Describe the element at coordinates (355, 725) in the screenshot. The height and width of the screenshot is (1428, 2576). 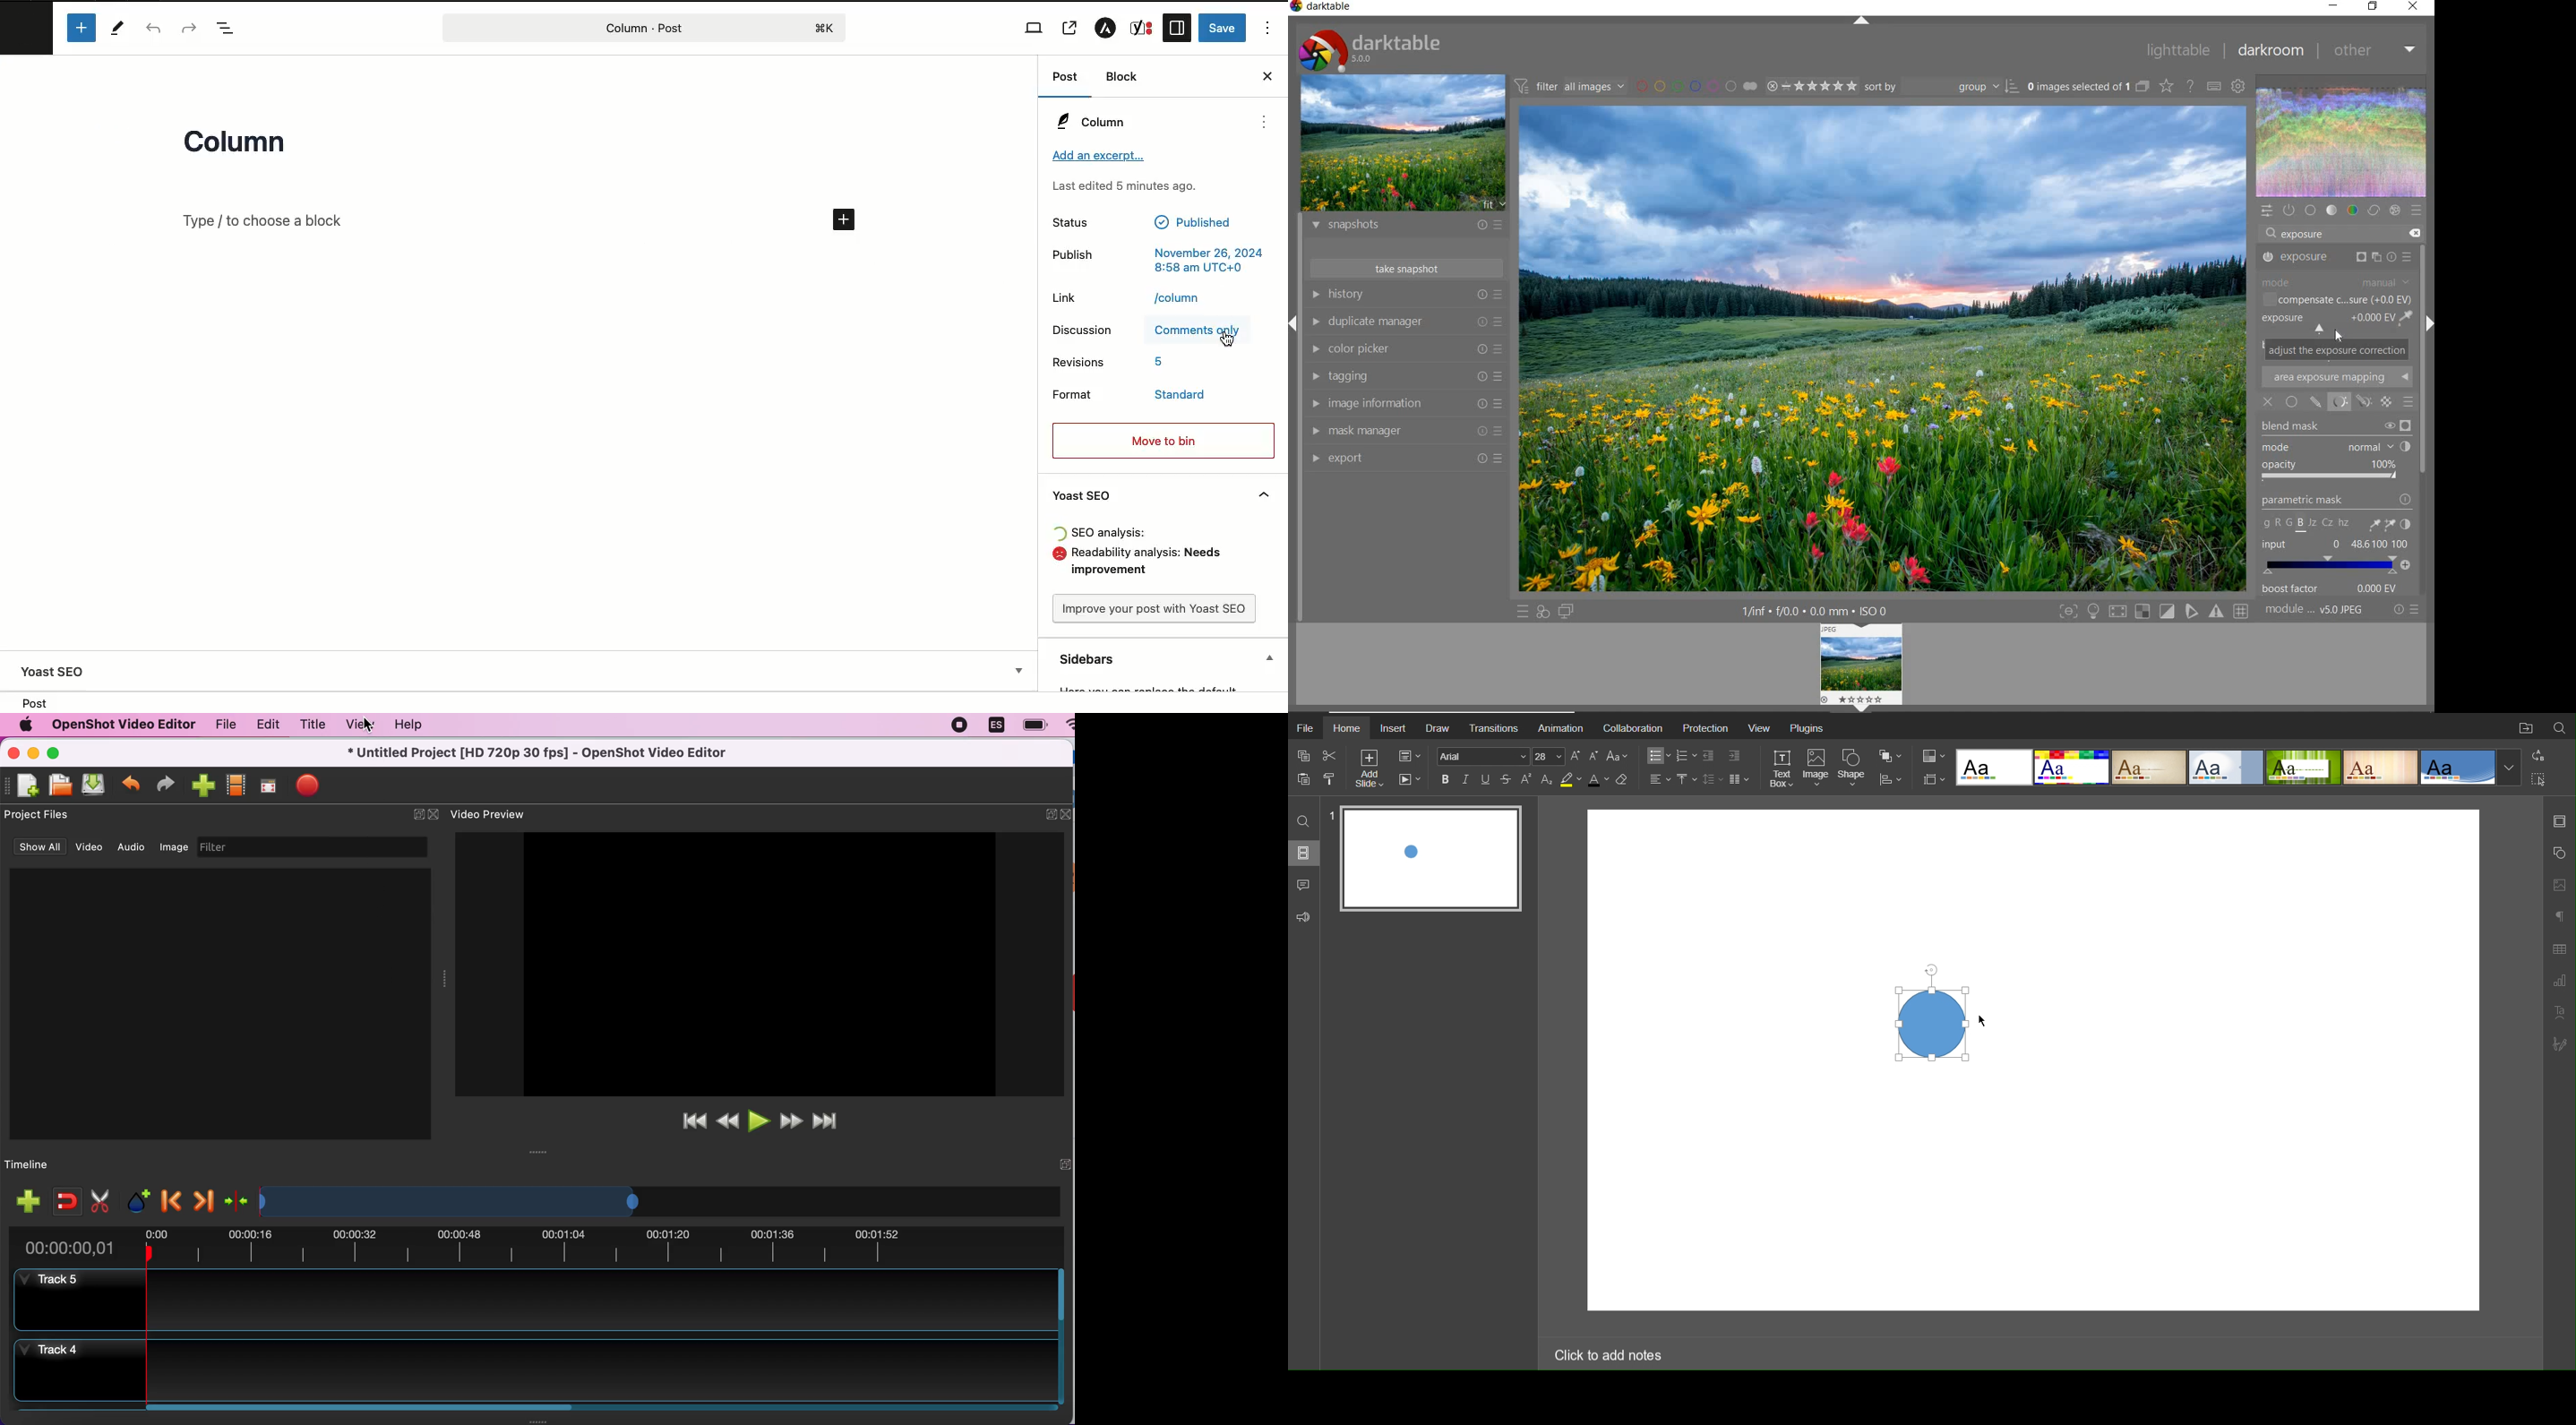
I see `view` at that location.